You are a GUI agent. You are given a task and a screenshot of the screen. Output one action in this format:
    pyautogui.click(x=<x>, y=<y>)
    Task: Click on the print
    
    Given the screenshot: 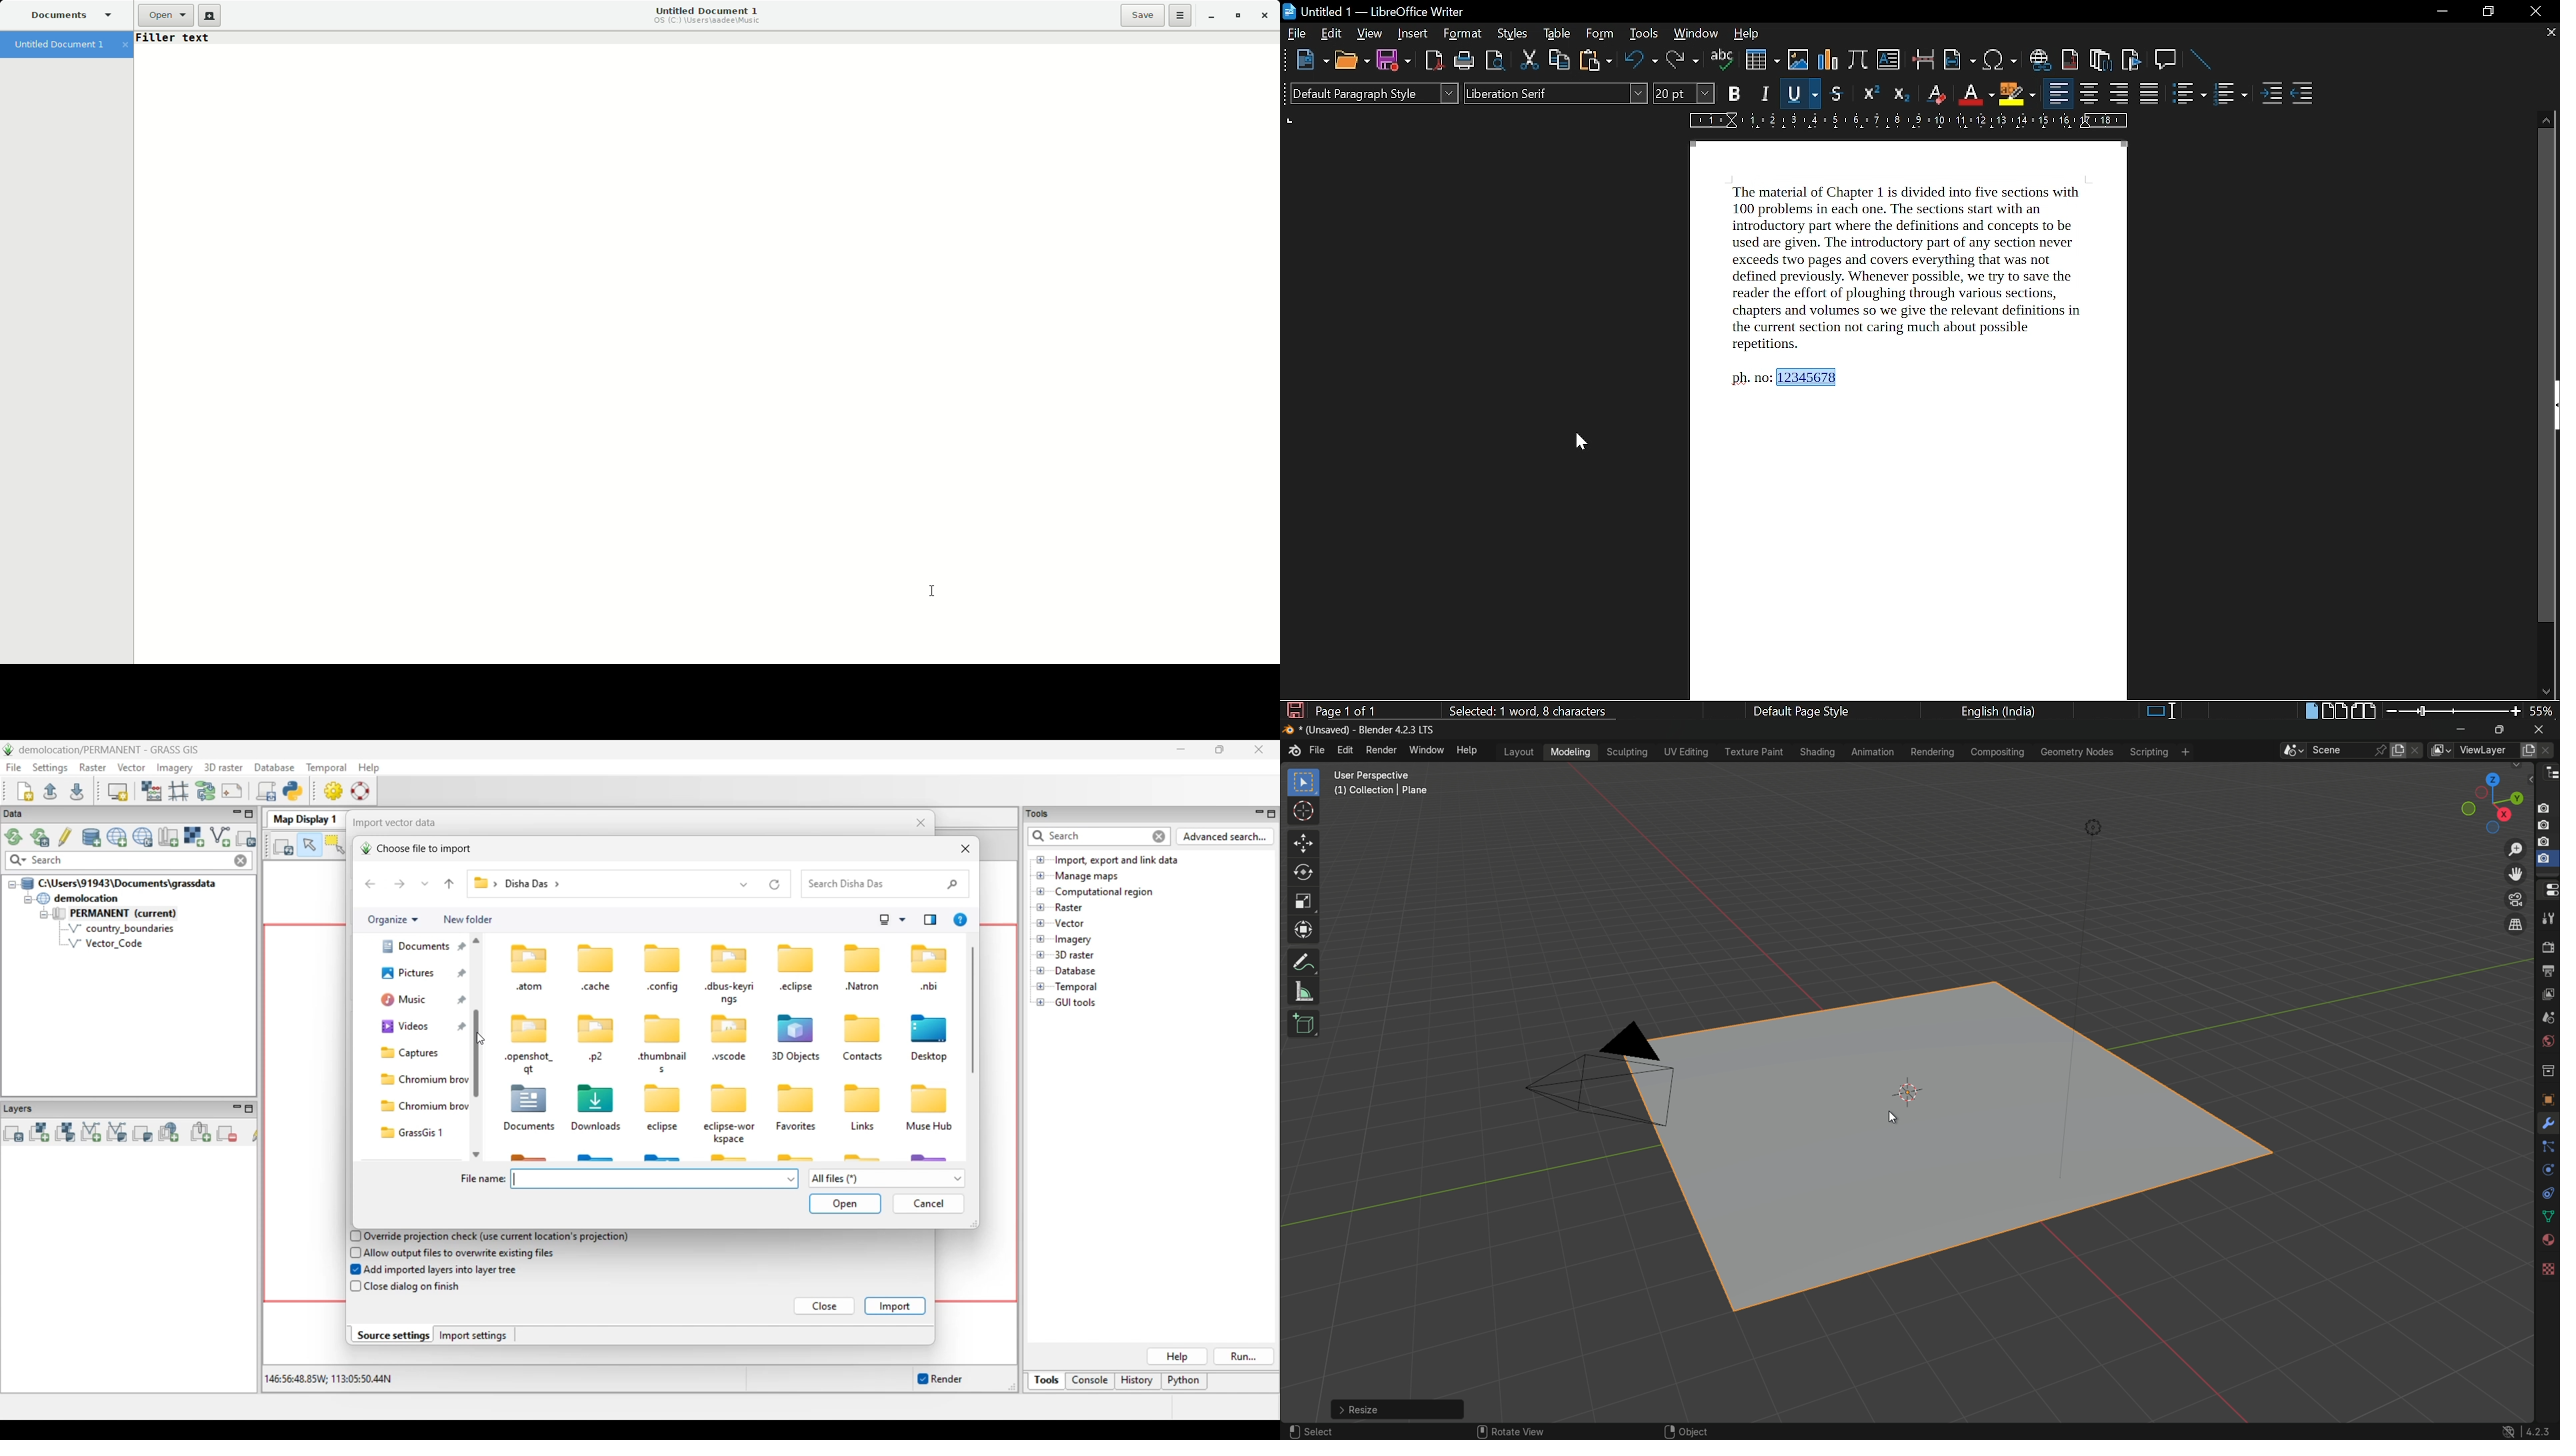 What is the action you would take?
    pyautogui.click(x=1462, y=61)
    